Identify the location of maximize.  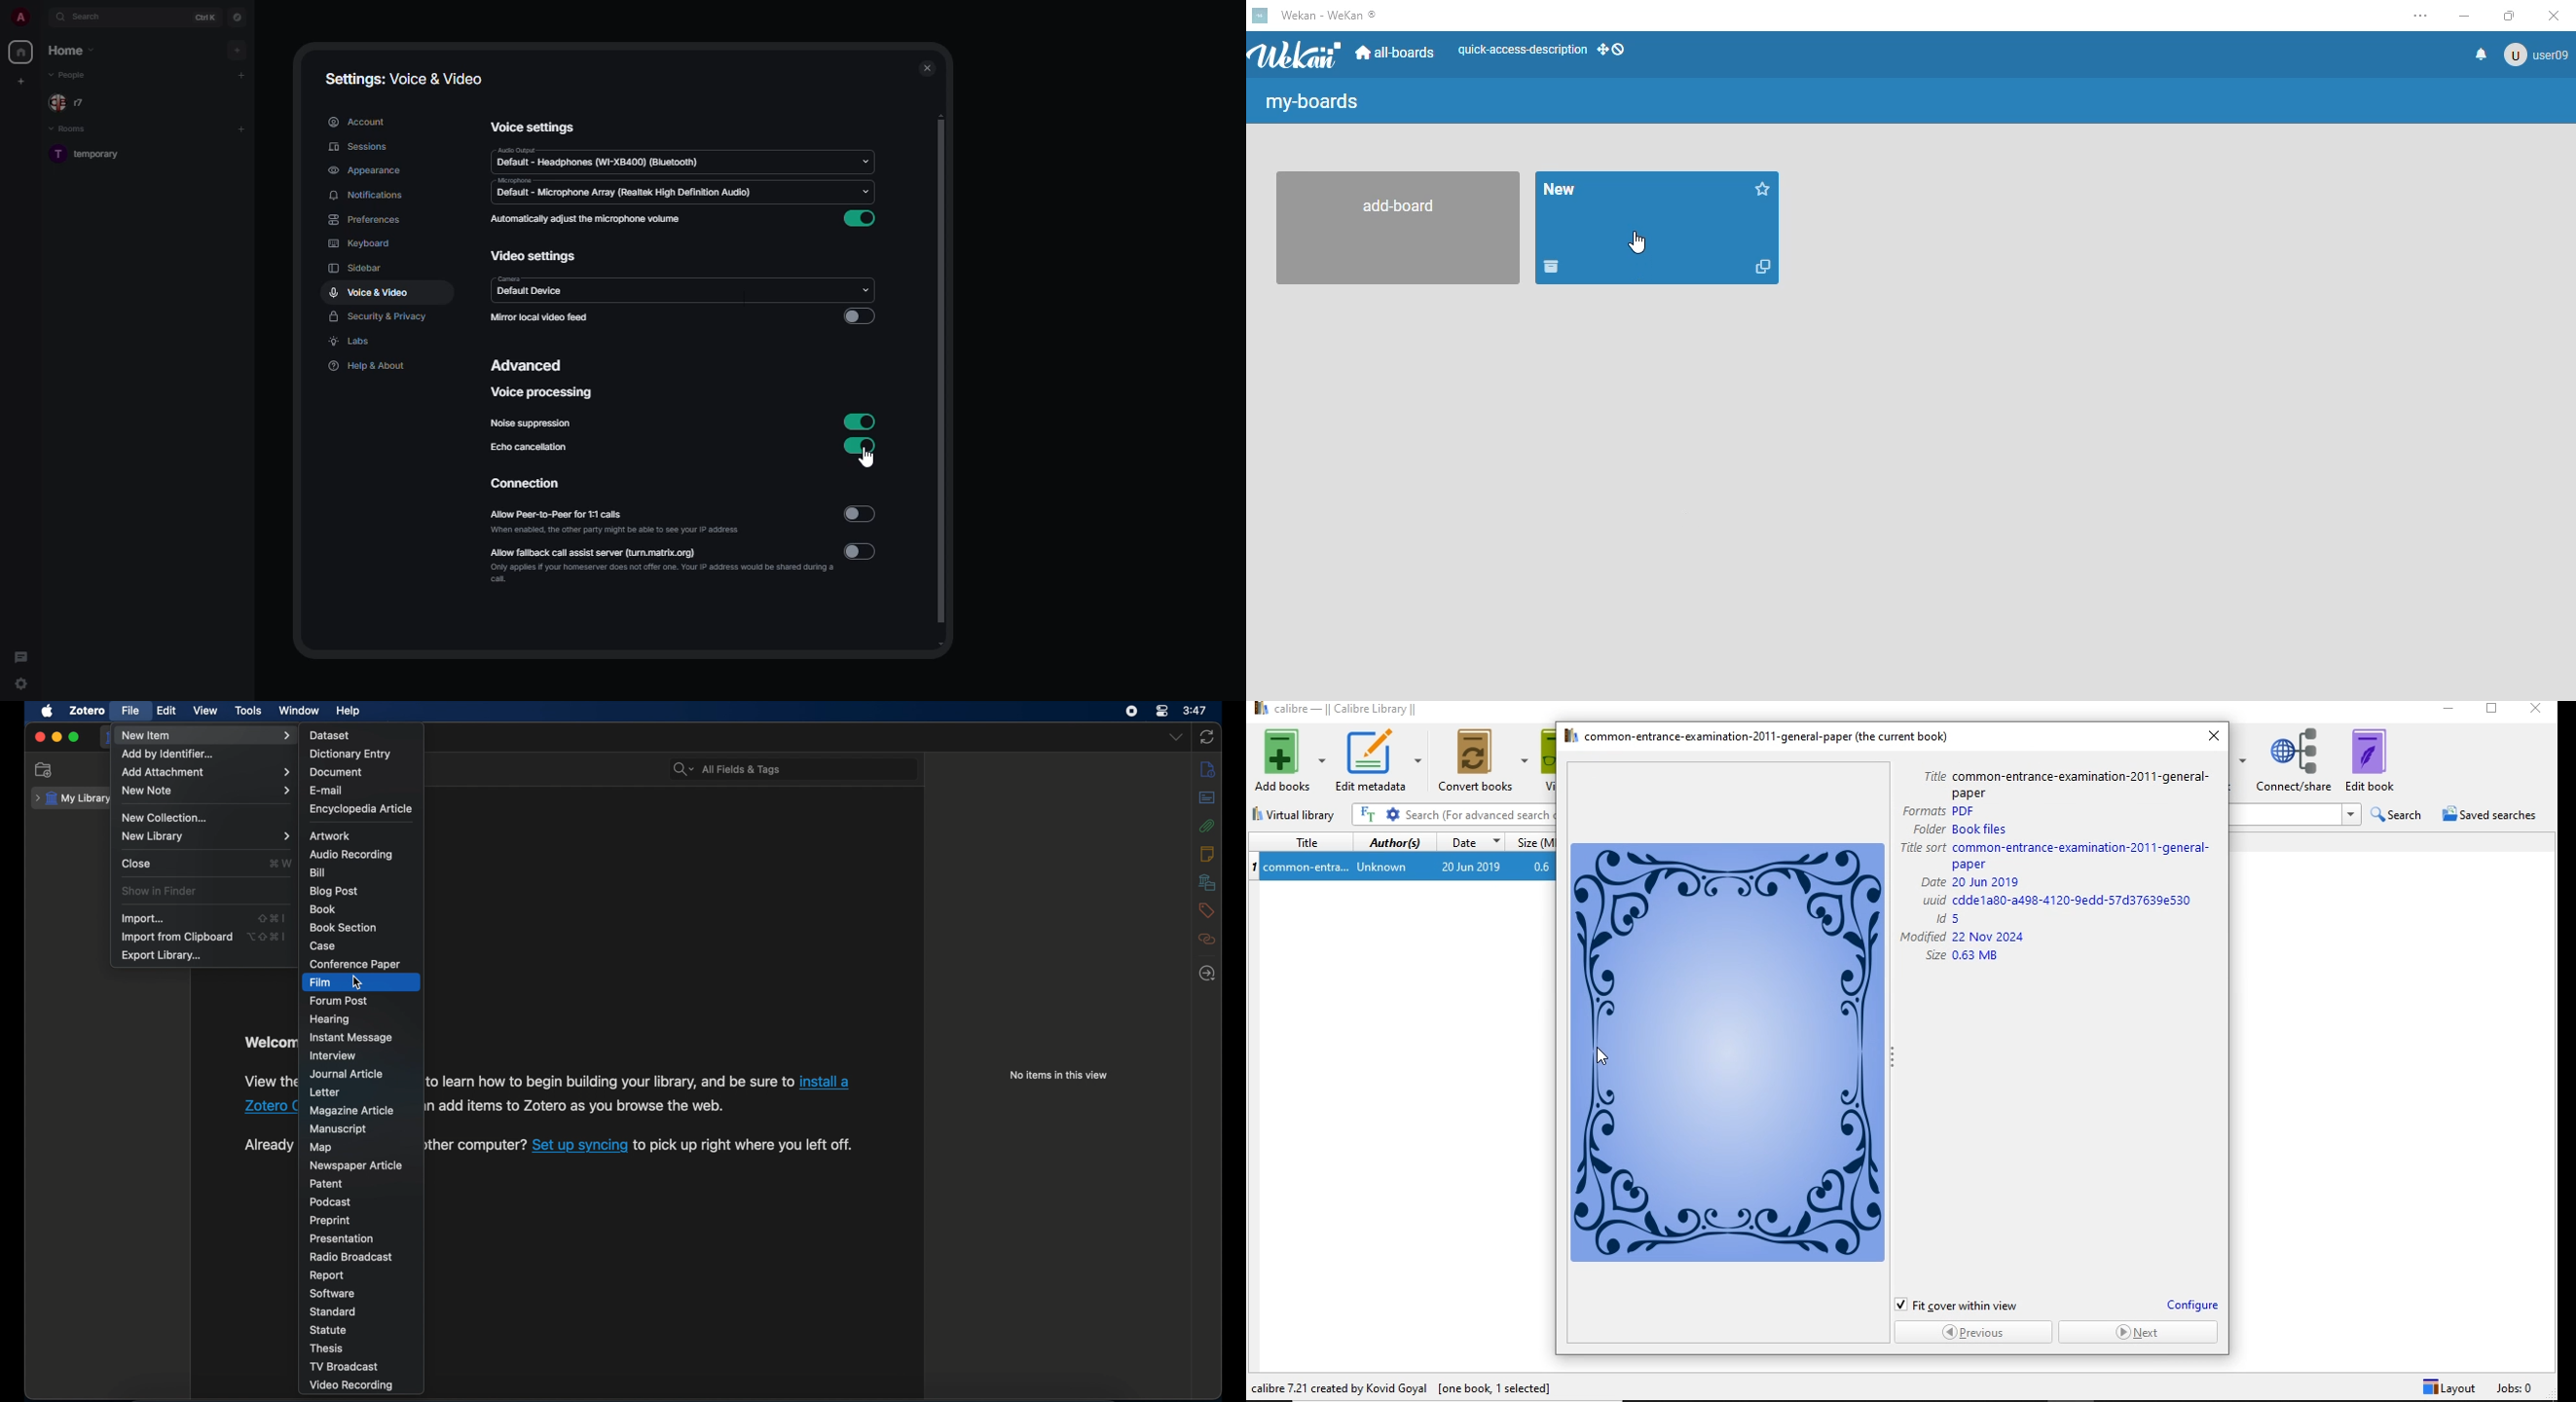
(2508, 15).